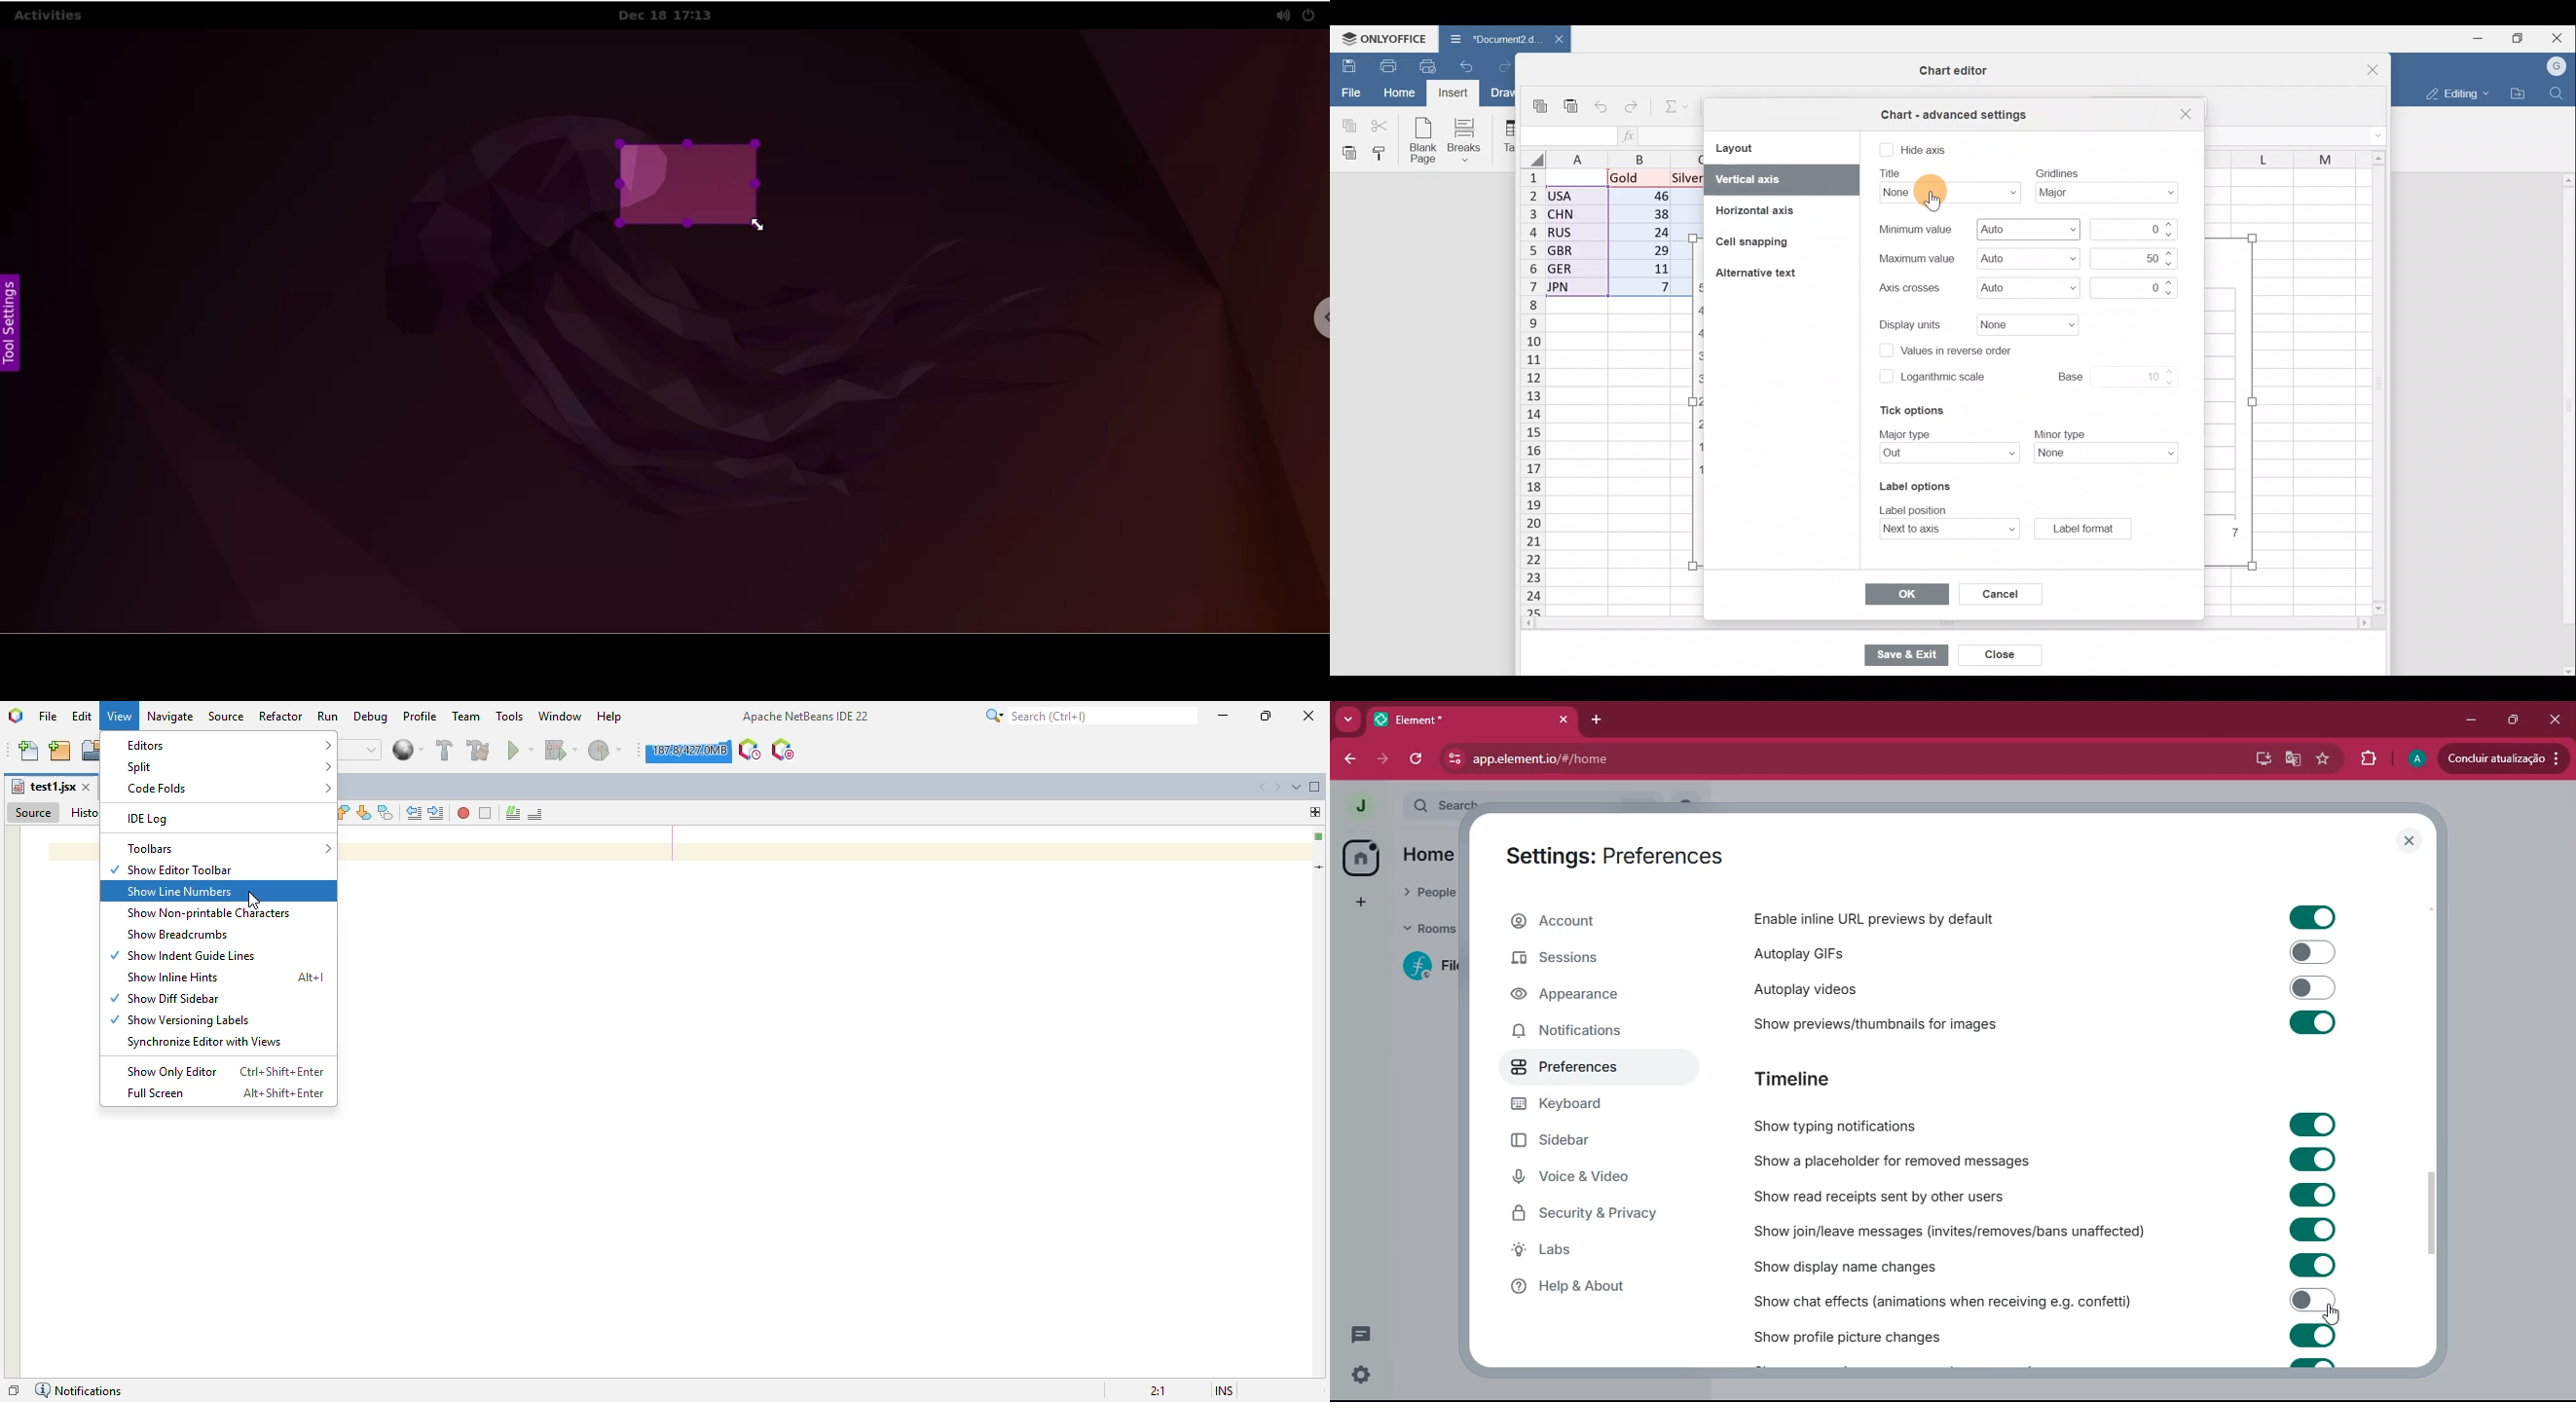 Image resolution: width=2576 pixels, height=1428 pixels. What do you see at coordinates (2332, 1315) in the screenshot?
I see `cursor` at bounding box center [2332, 1315].